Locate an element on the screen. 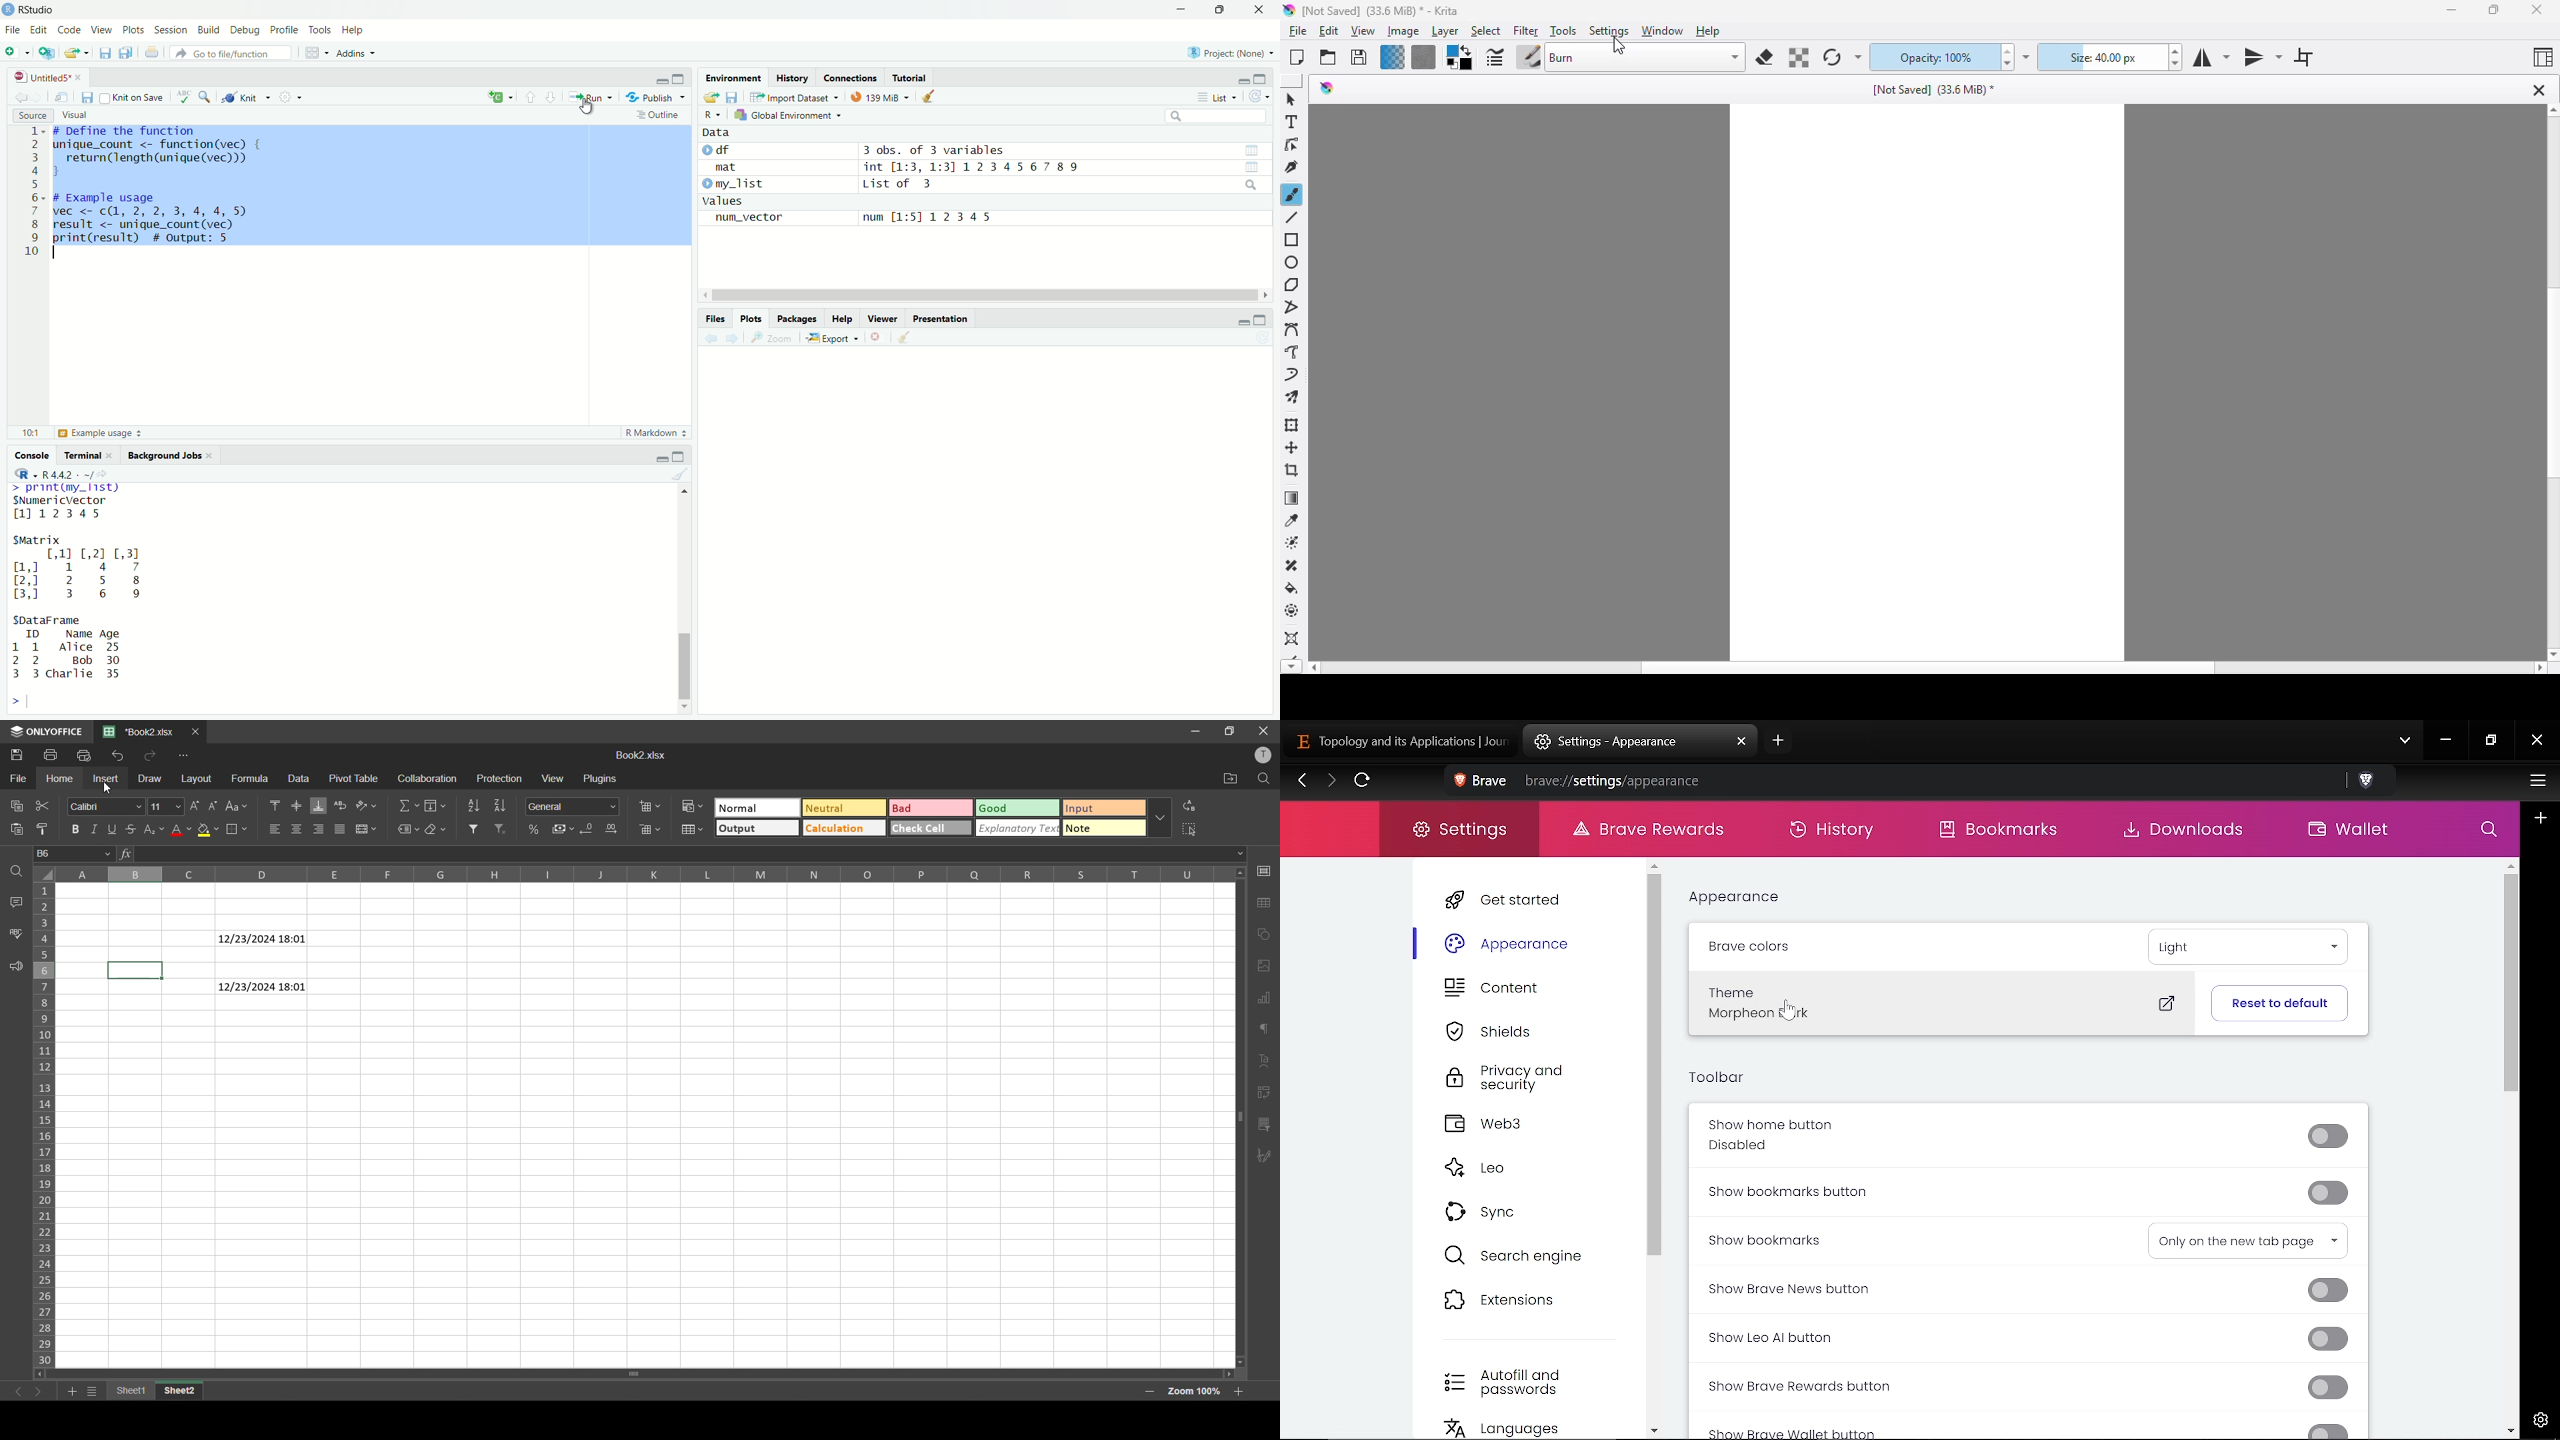 The width and height of the screenshot is (2576, 1456). minimize is located at coordinates (661, 459).